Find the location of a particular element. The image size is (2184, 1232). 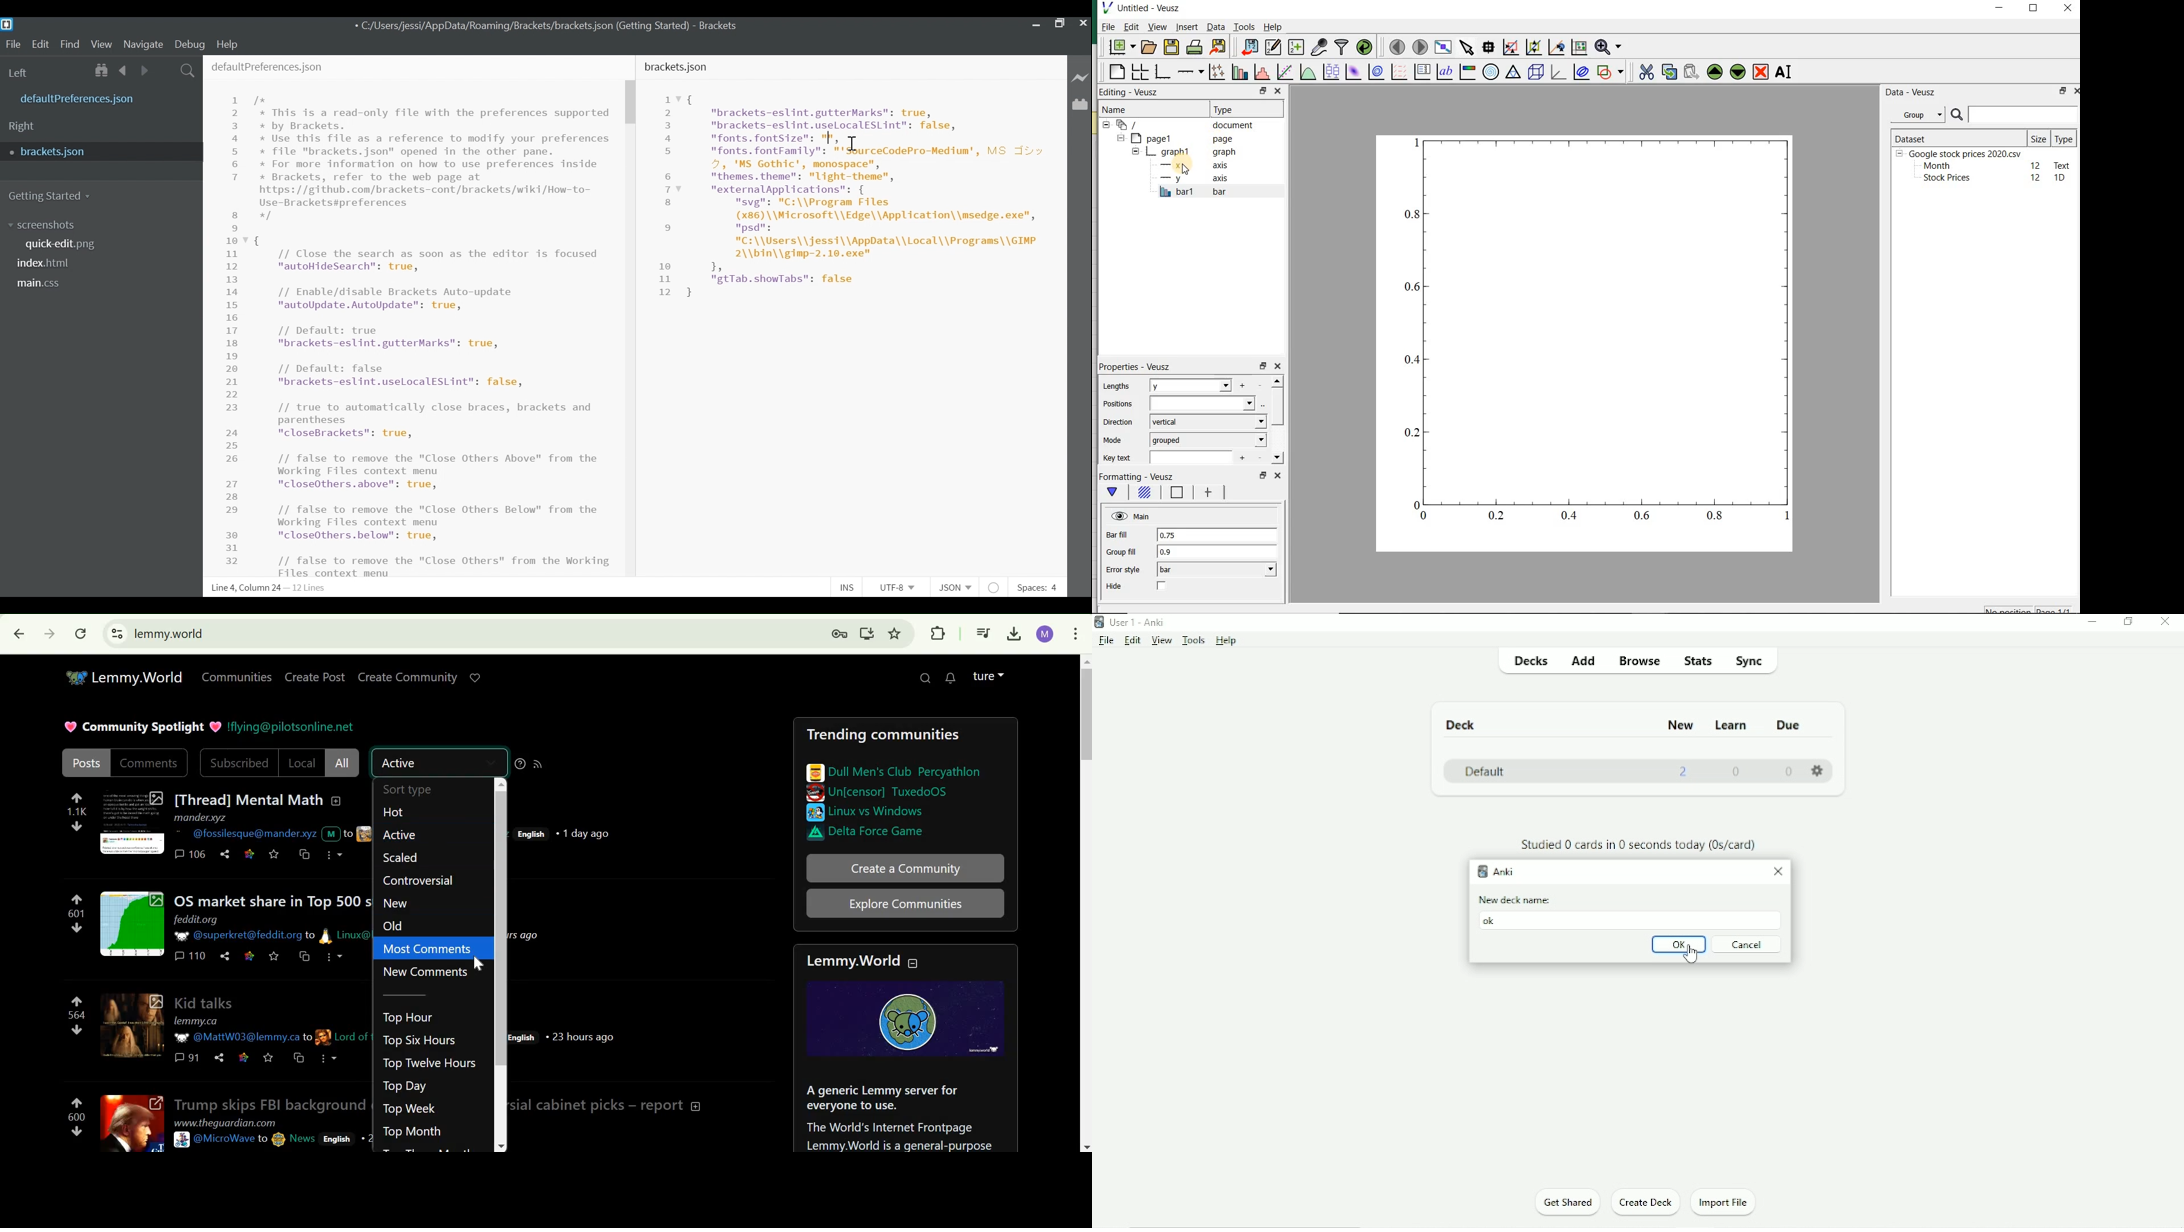

@MicroWave to is located at coordinates (231, 1138).